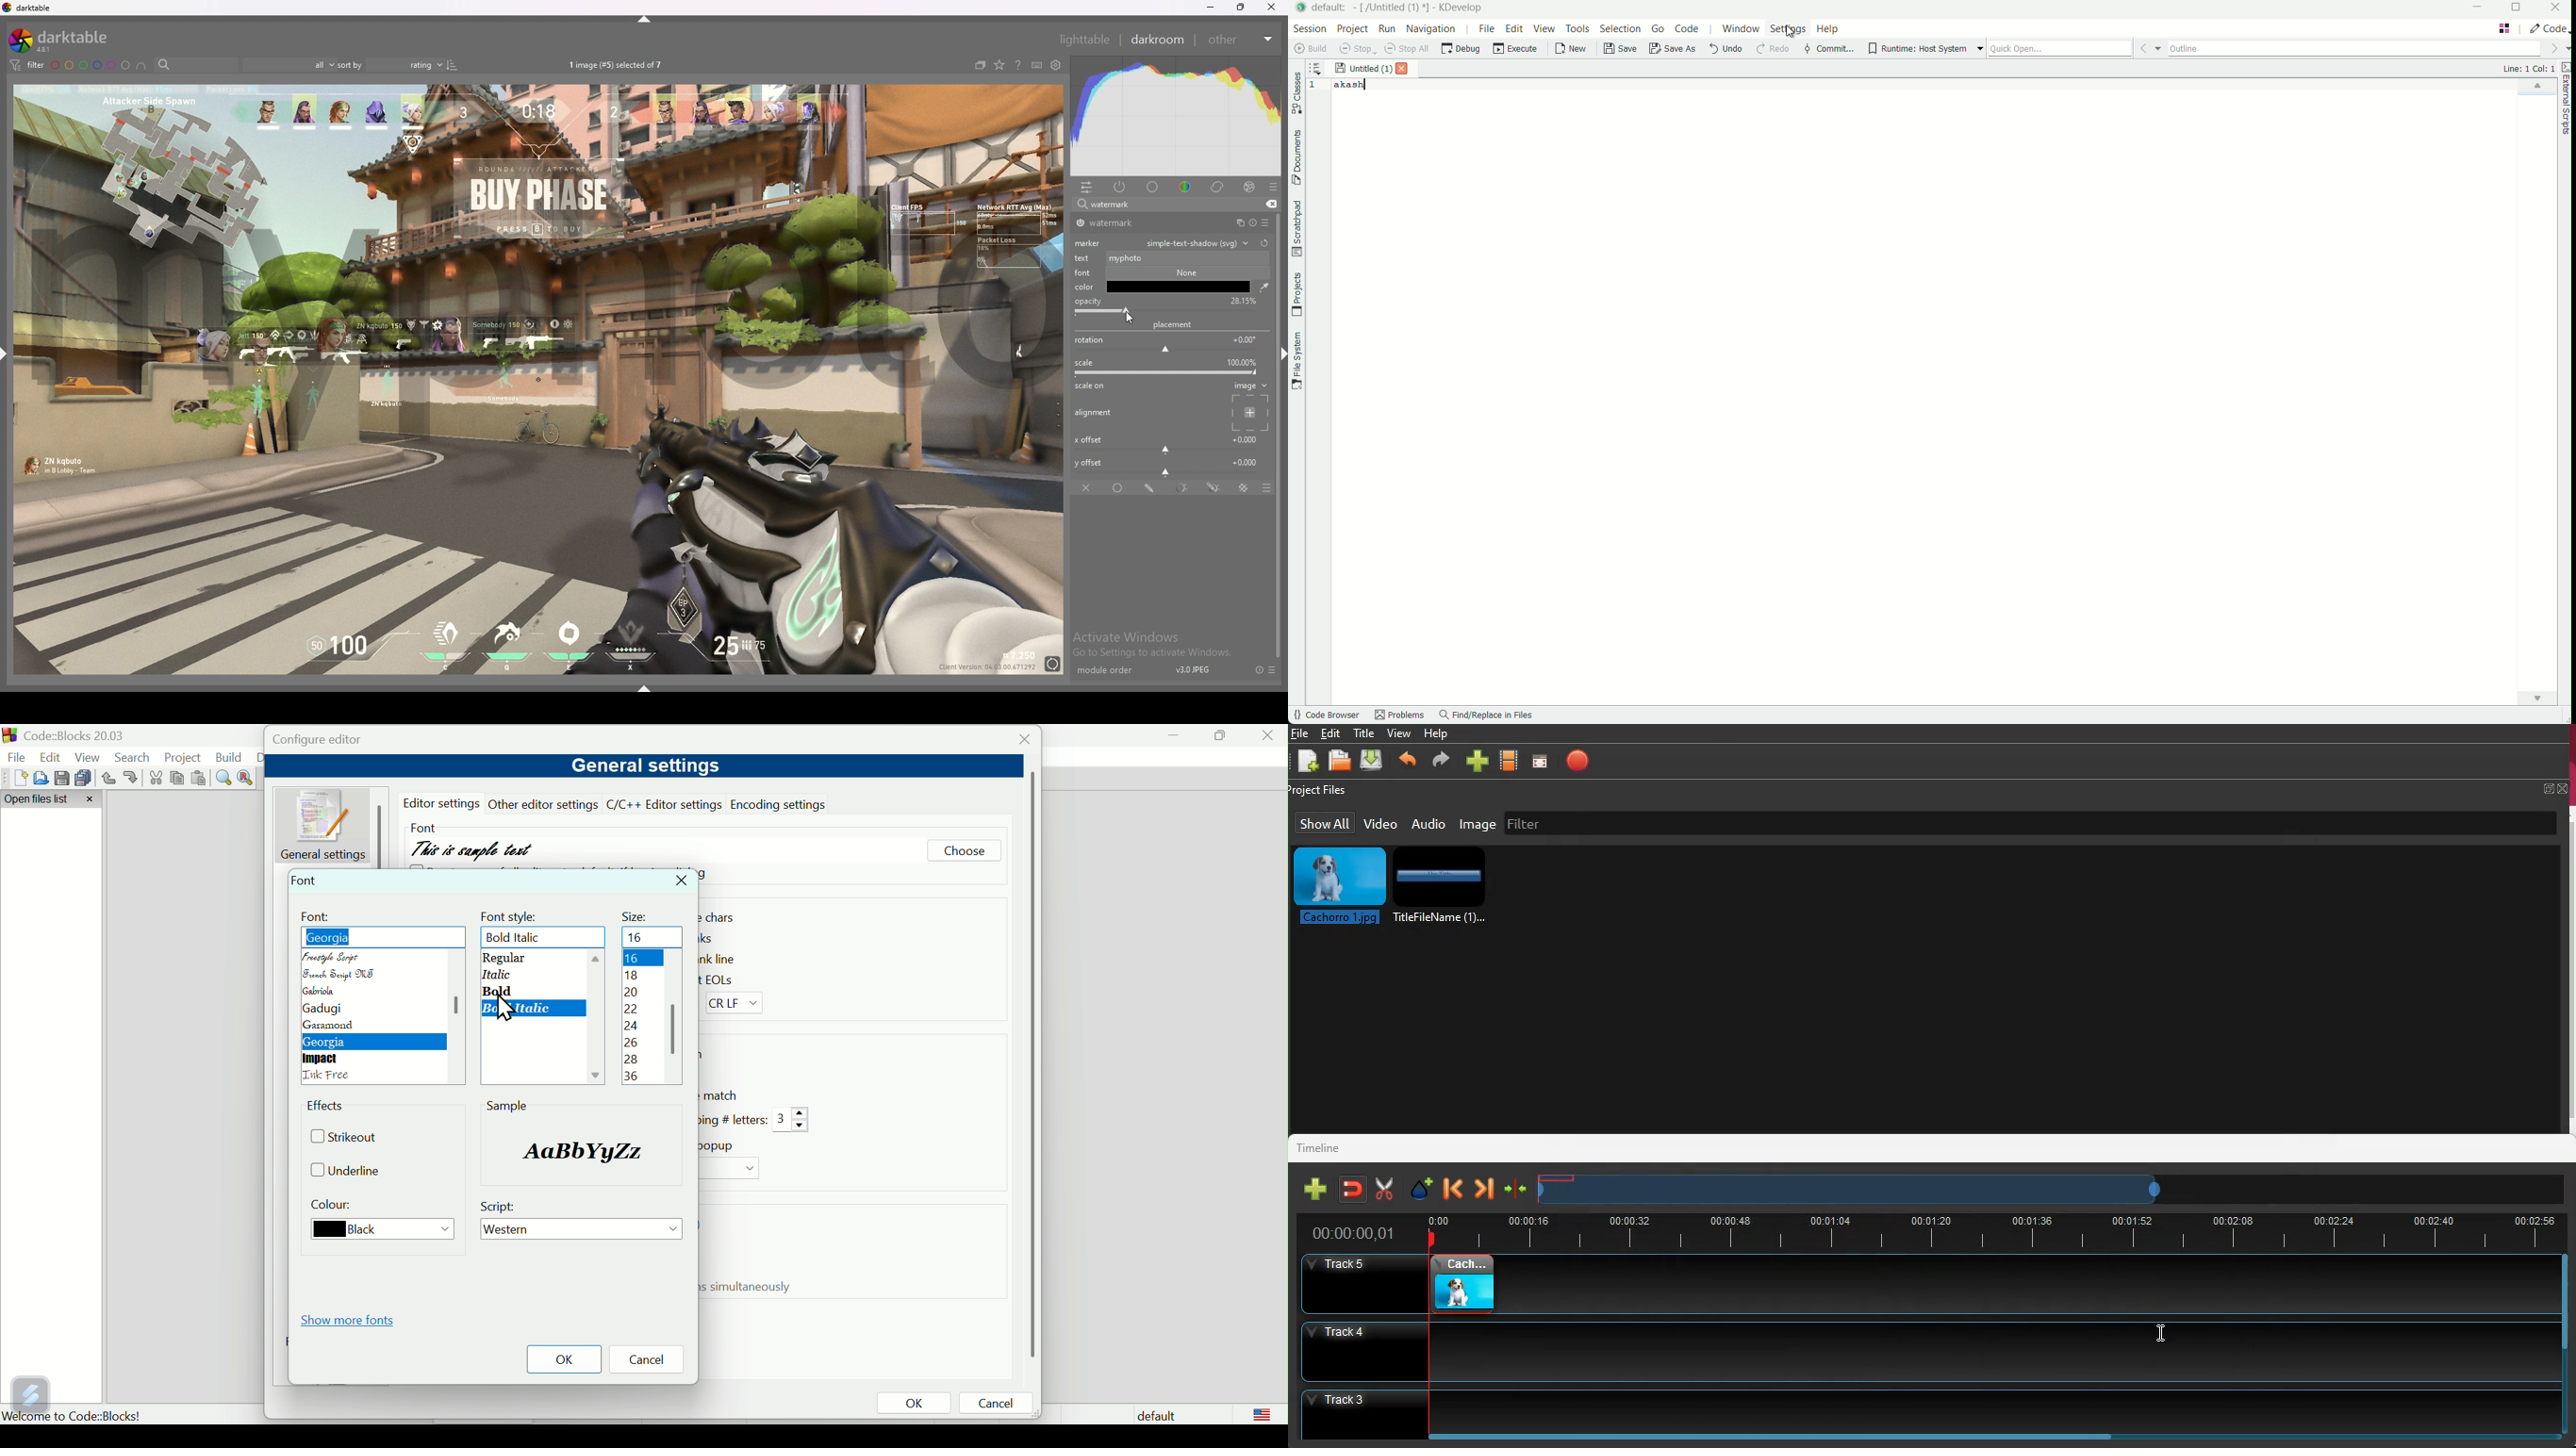 This screenshot has height=1456, width=2576. Describe the element at coordinates (331, 740) in the screenshot. I see `Configure editor` at that location.